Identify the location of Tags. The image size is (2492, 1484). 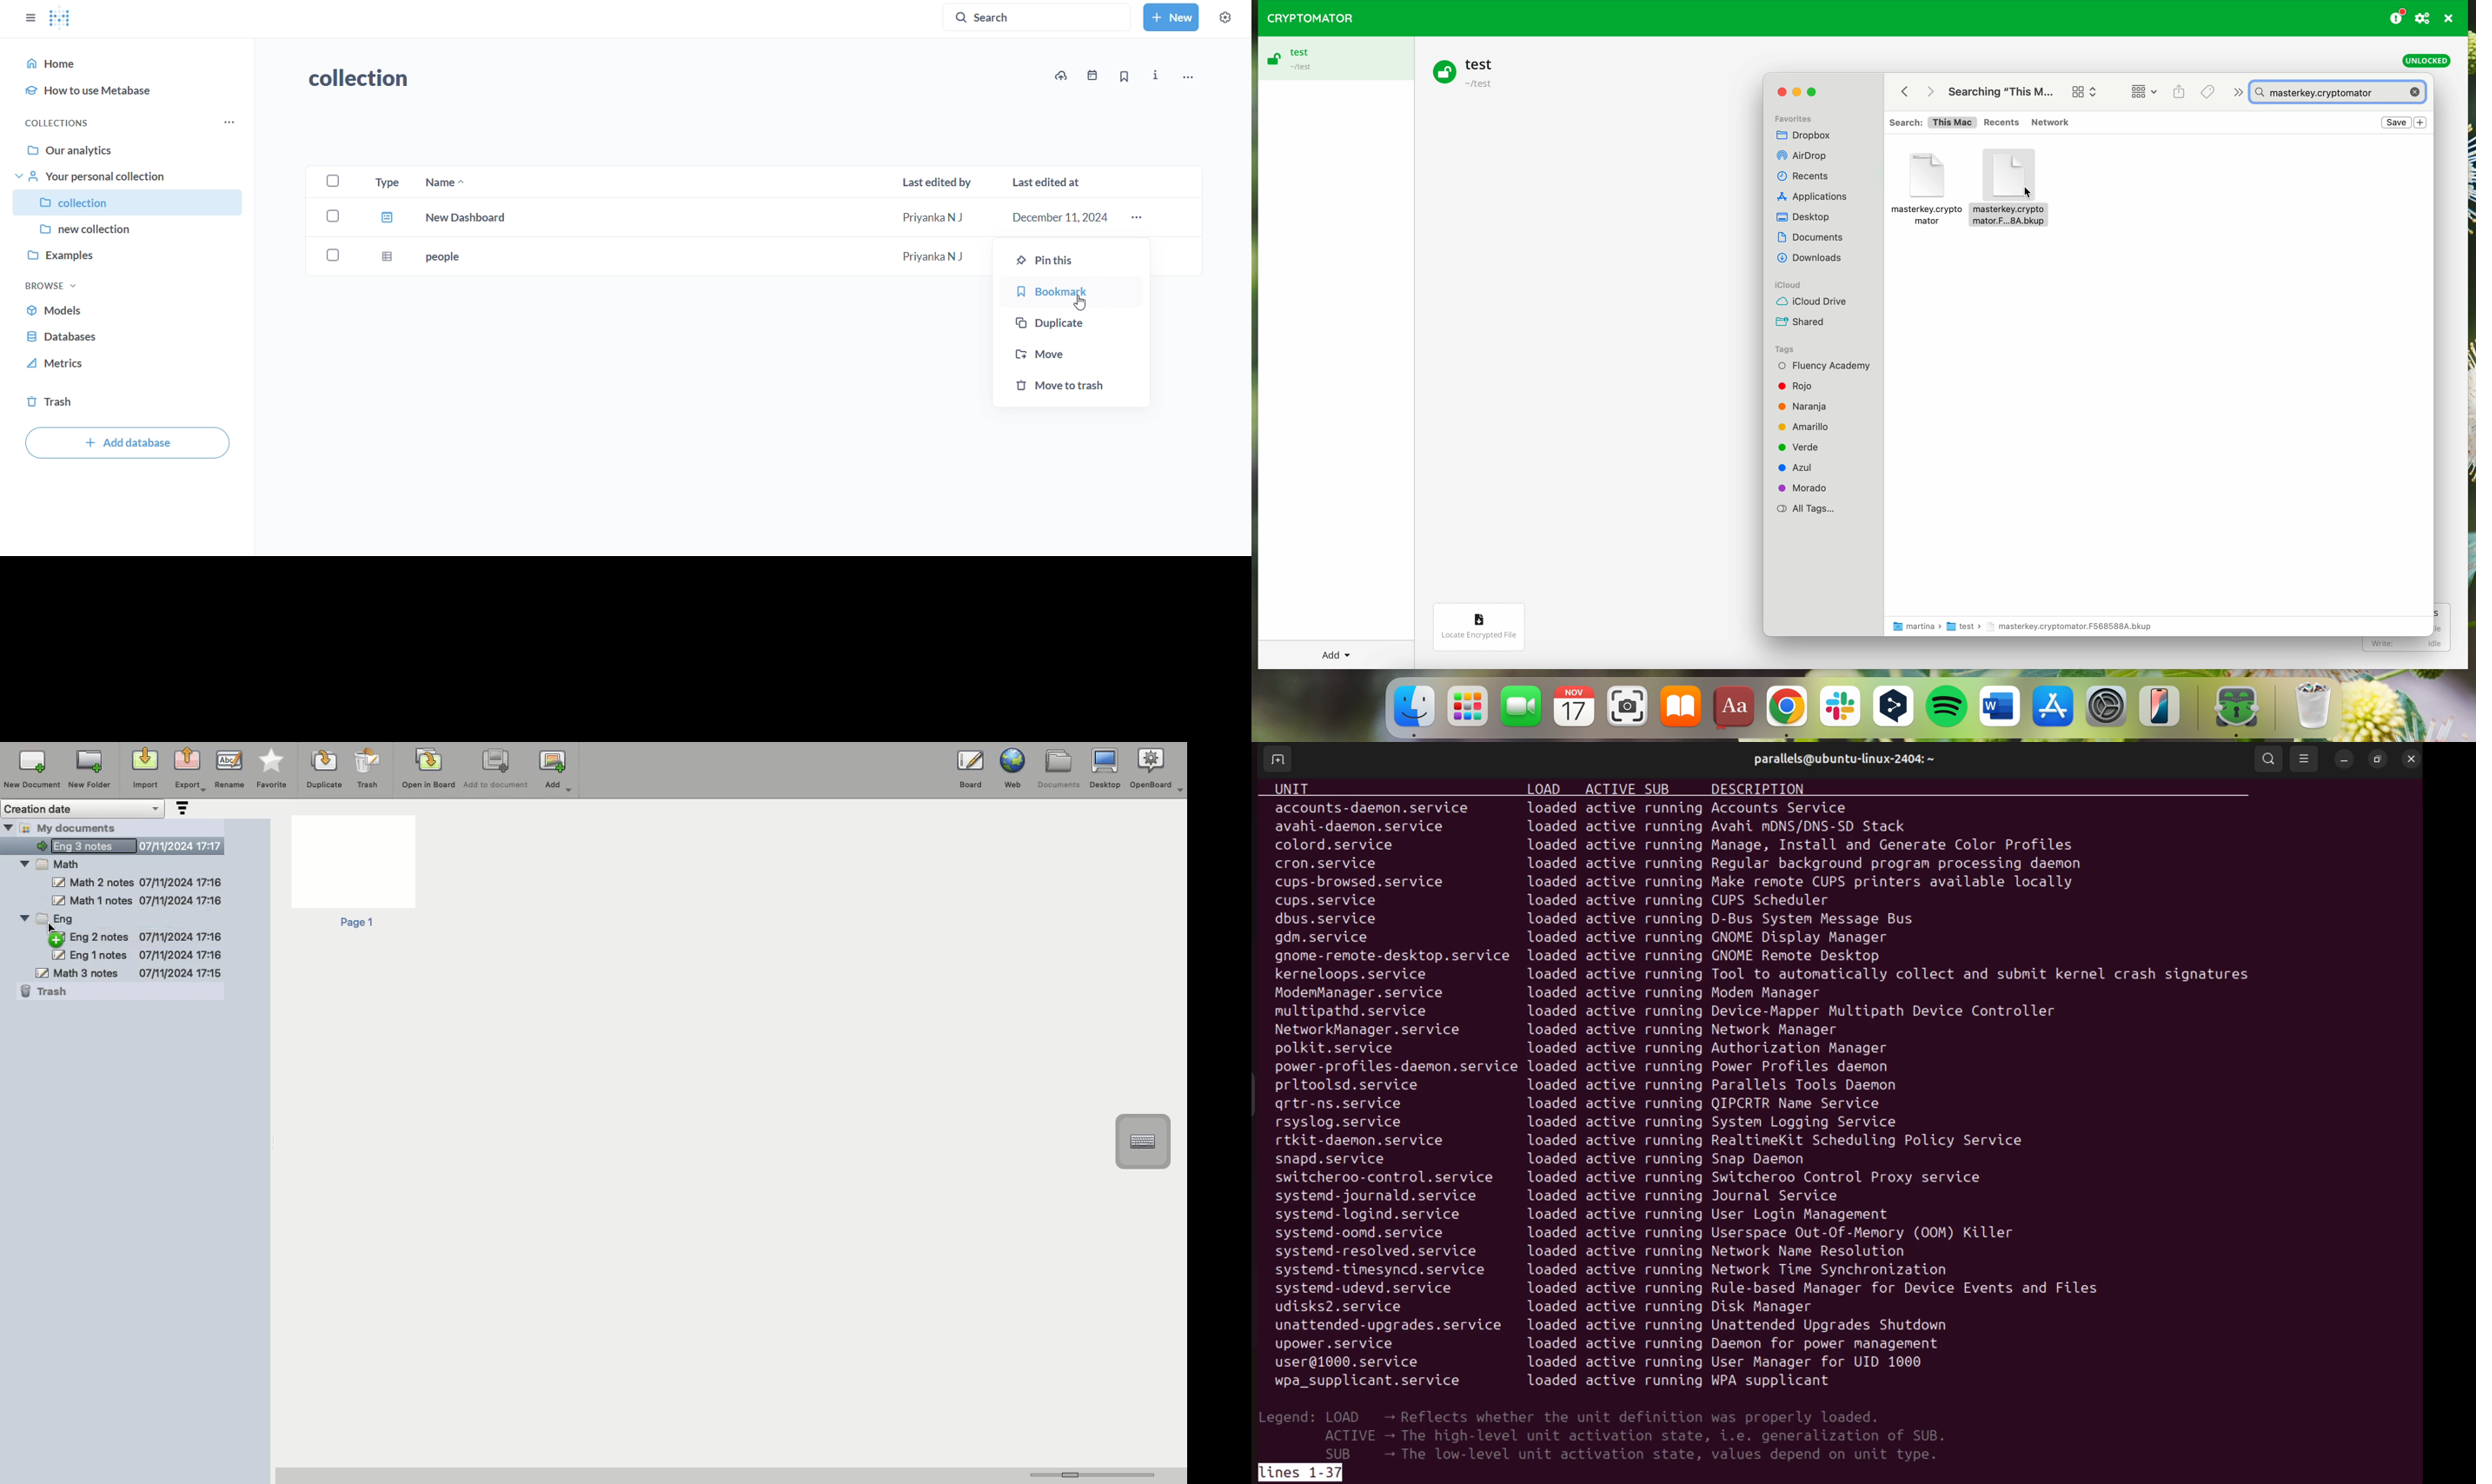
(2207, 92).